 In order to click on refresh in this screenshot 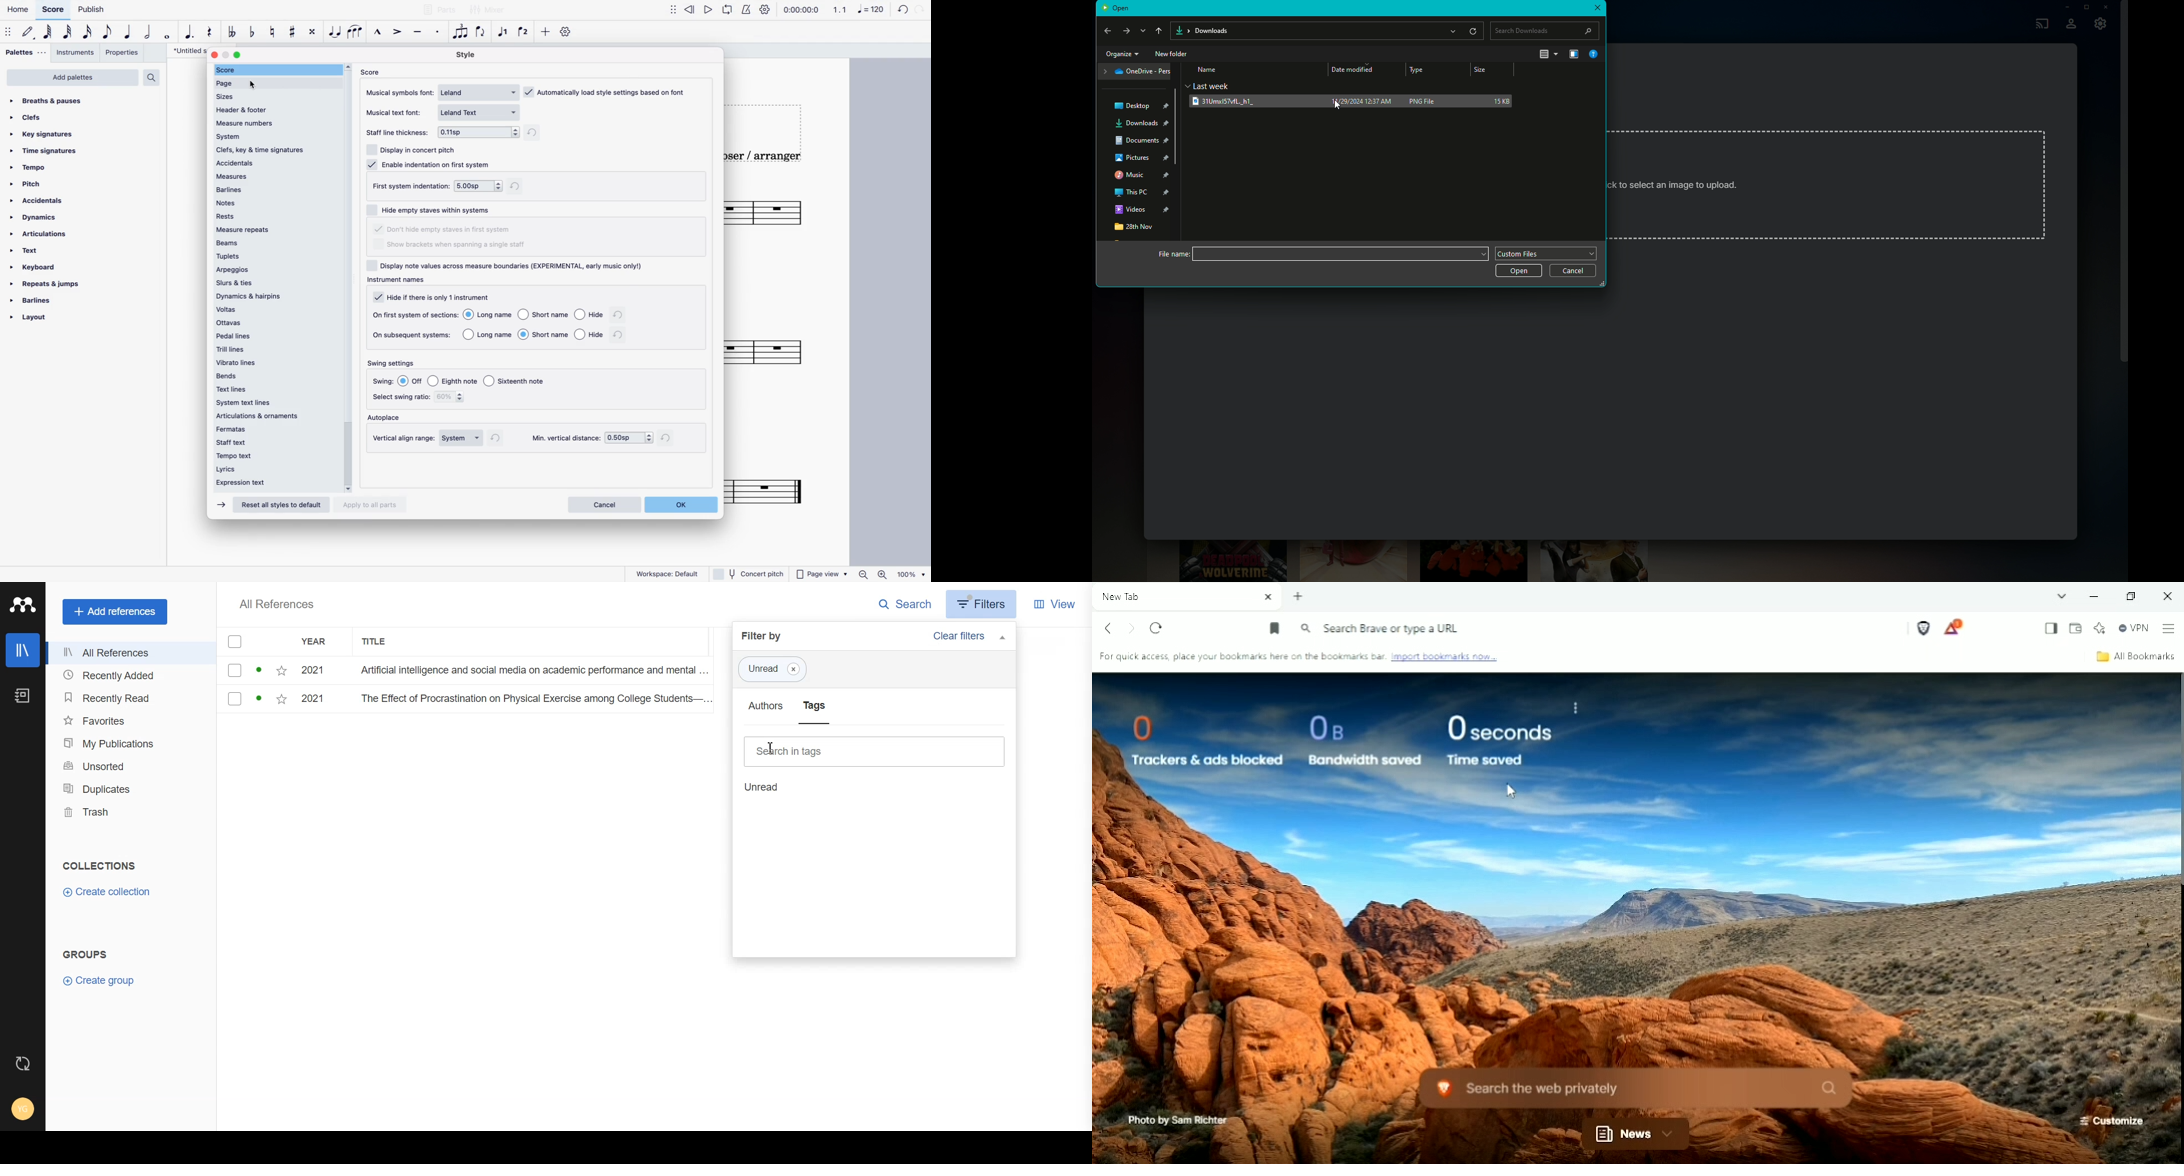, I will do `click(669, 437)`.